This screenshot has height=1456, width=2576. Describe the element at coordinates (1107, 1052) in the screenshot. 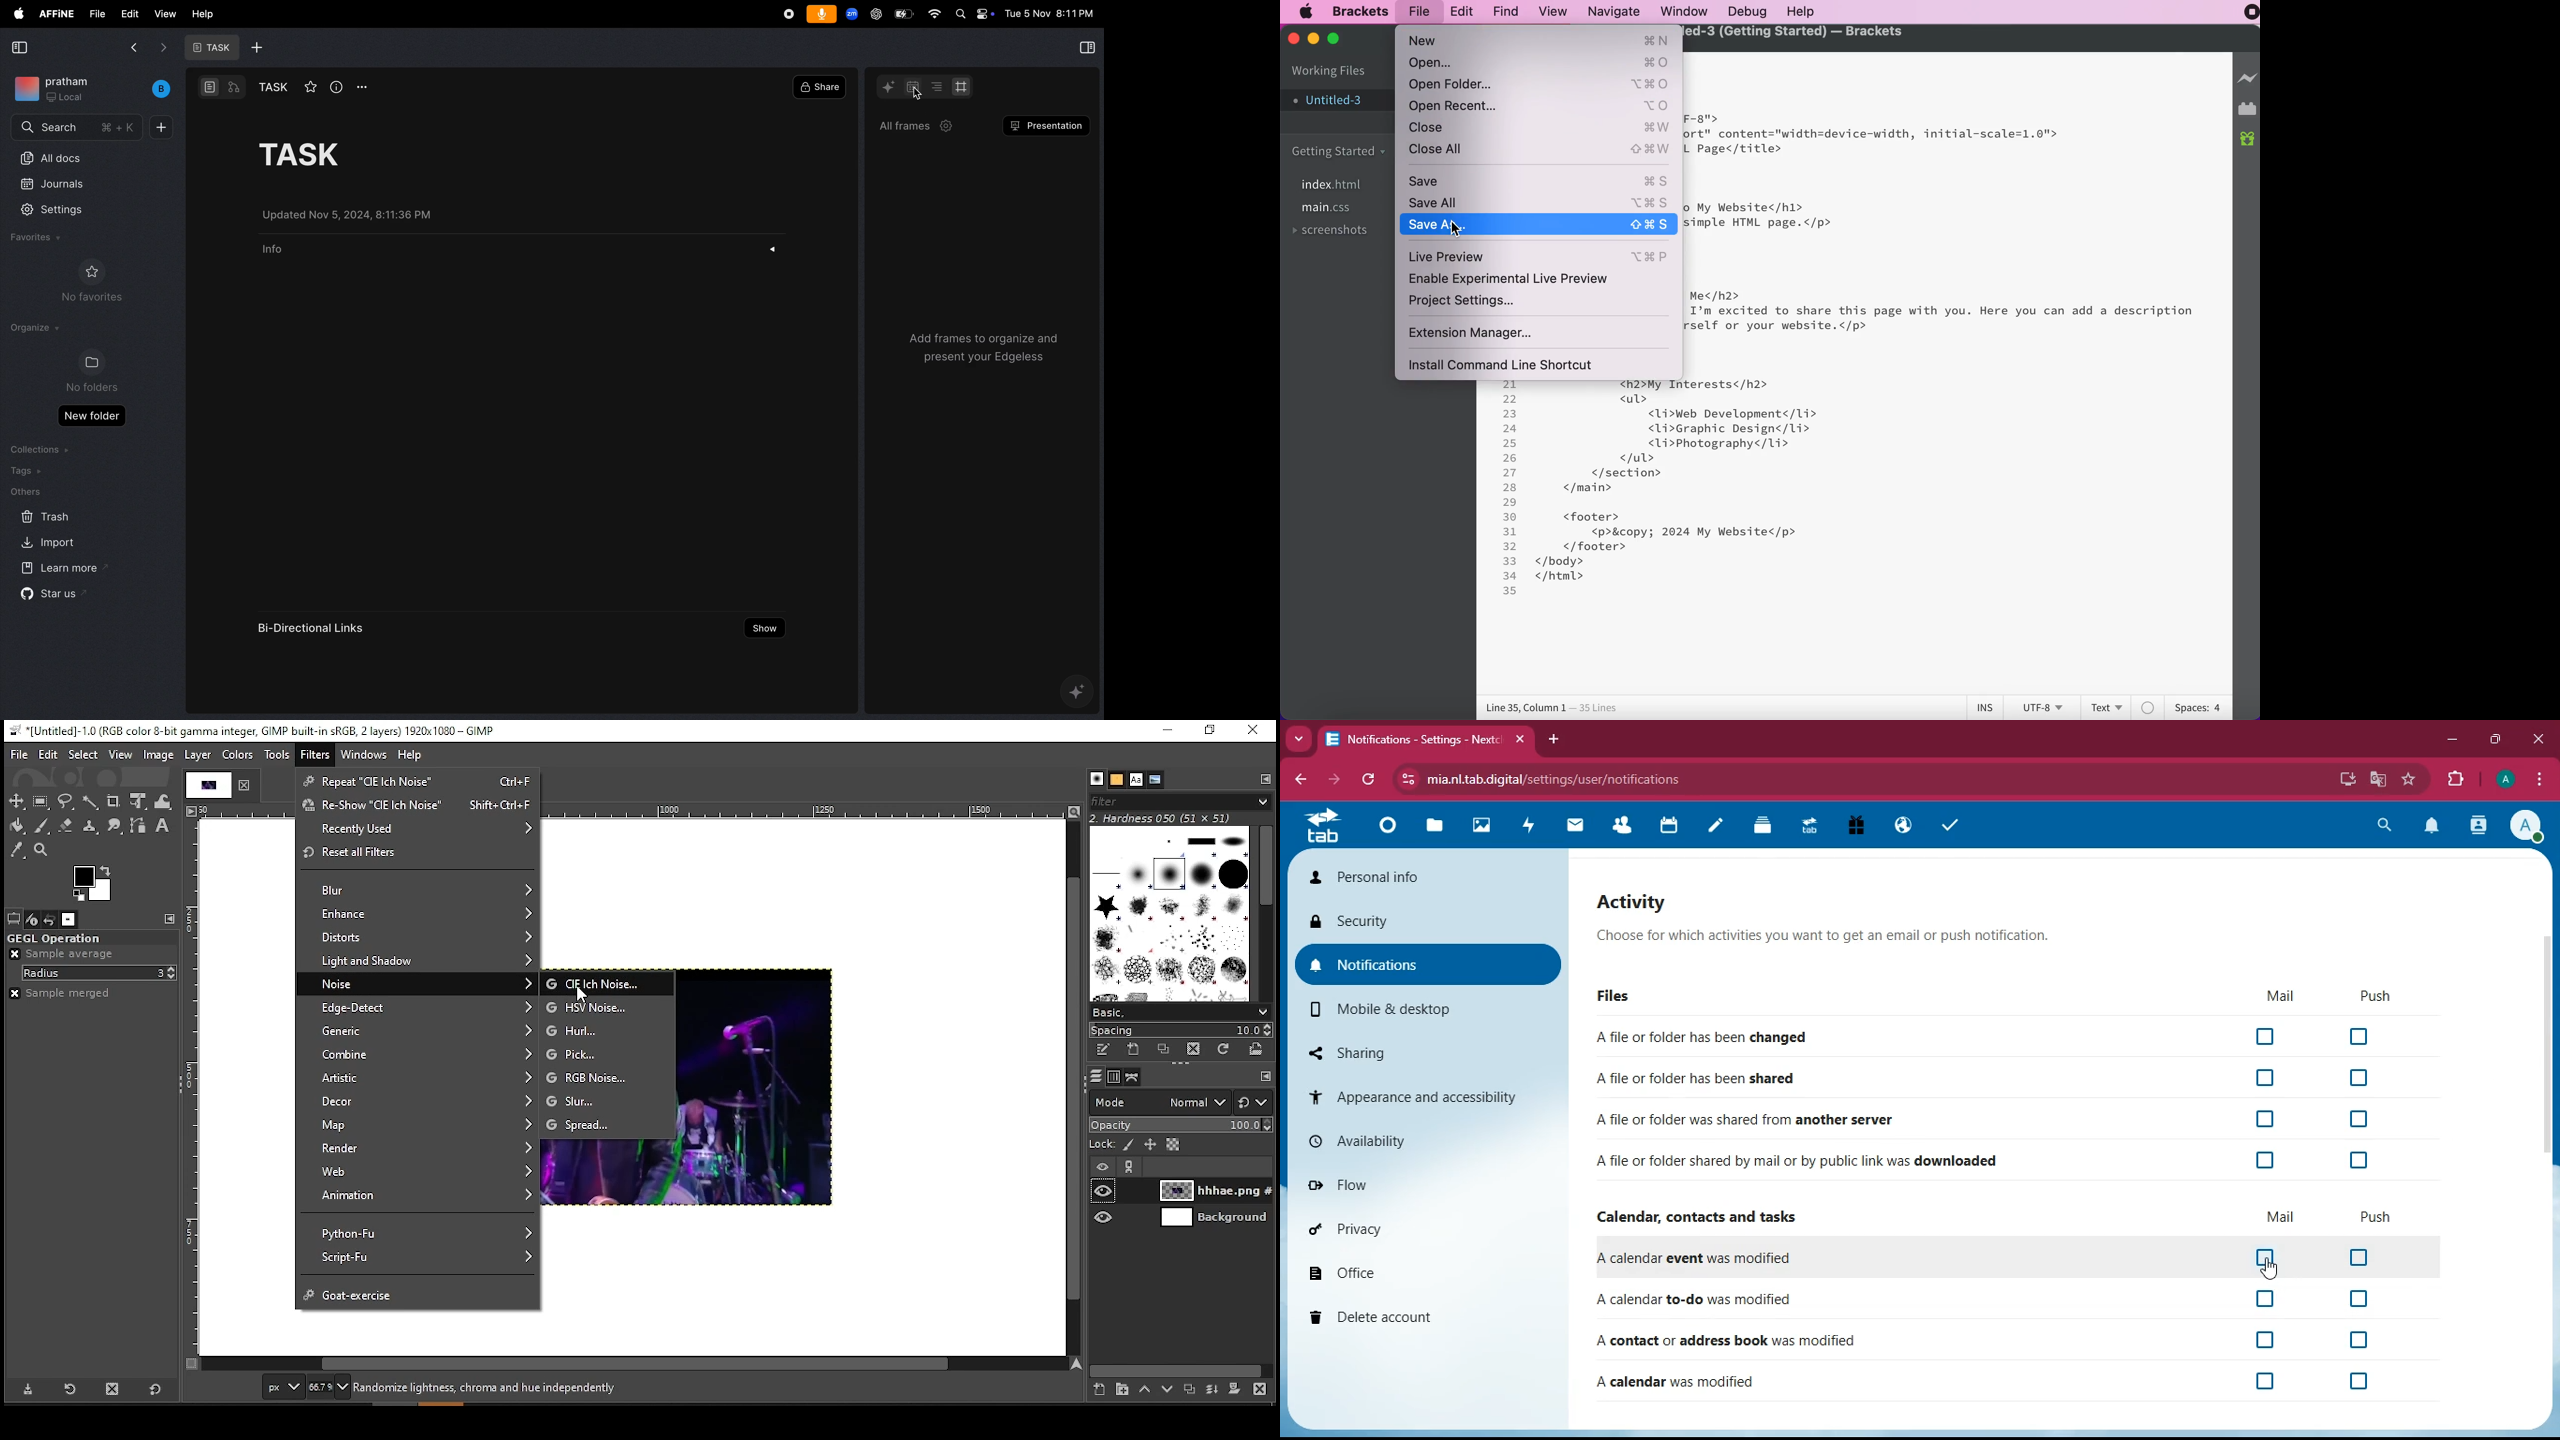

I see `edit this brush` at that location.